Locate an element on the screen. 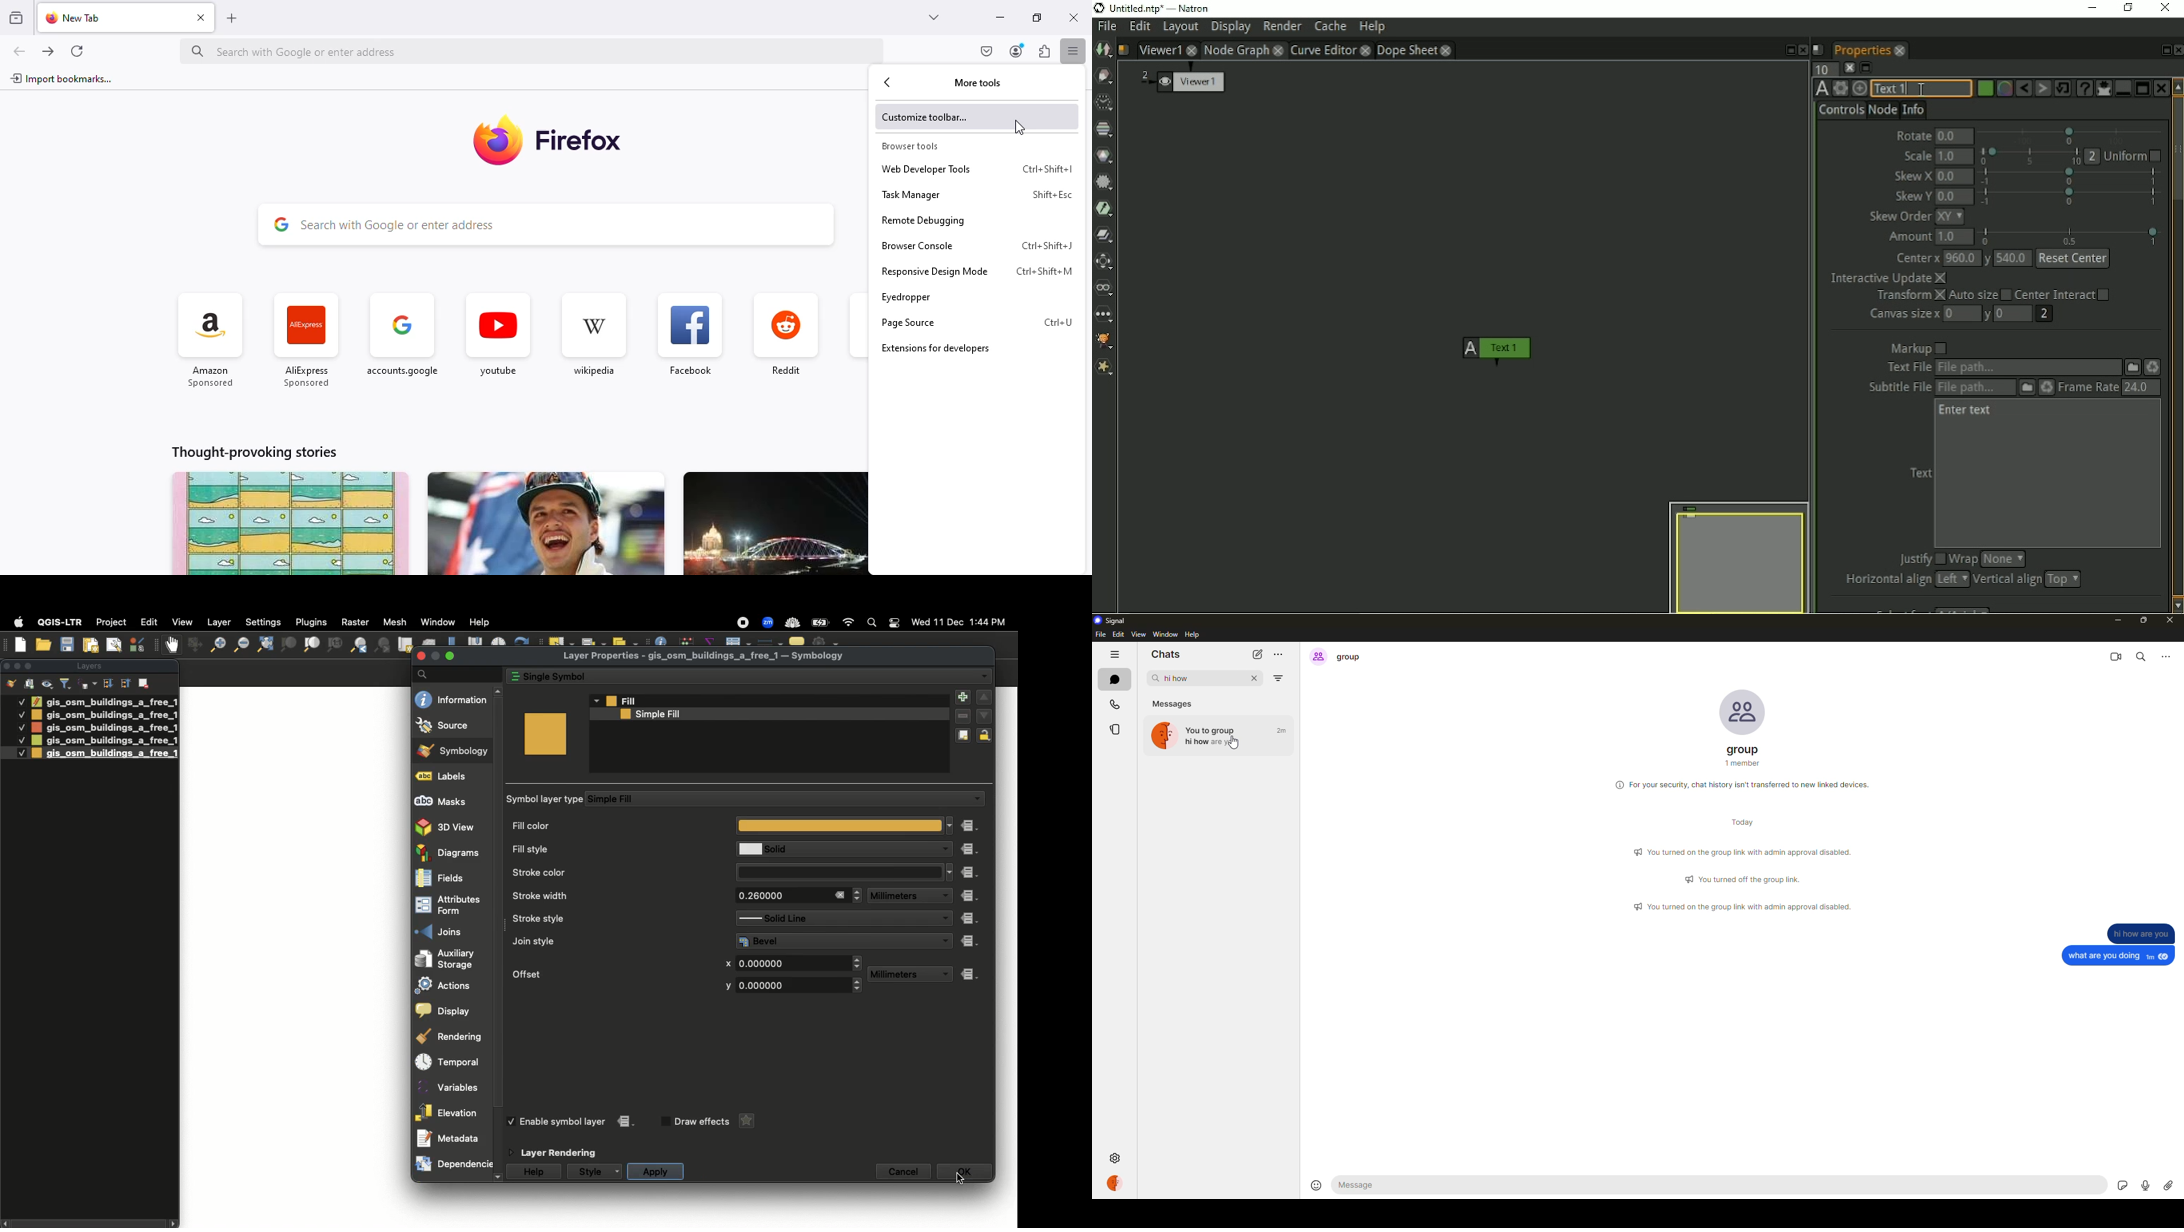 This screenshot has width=2184, height=1232. Filter legend is located at coordinates (66, 684).